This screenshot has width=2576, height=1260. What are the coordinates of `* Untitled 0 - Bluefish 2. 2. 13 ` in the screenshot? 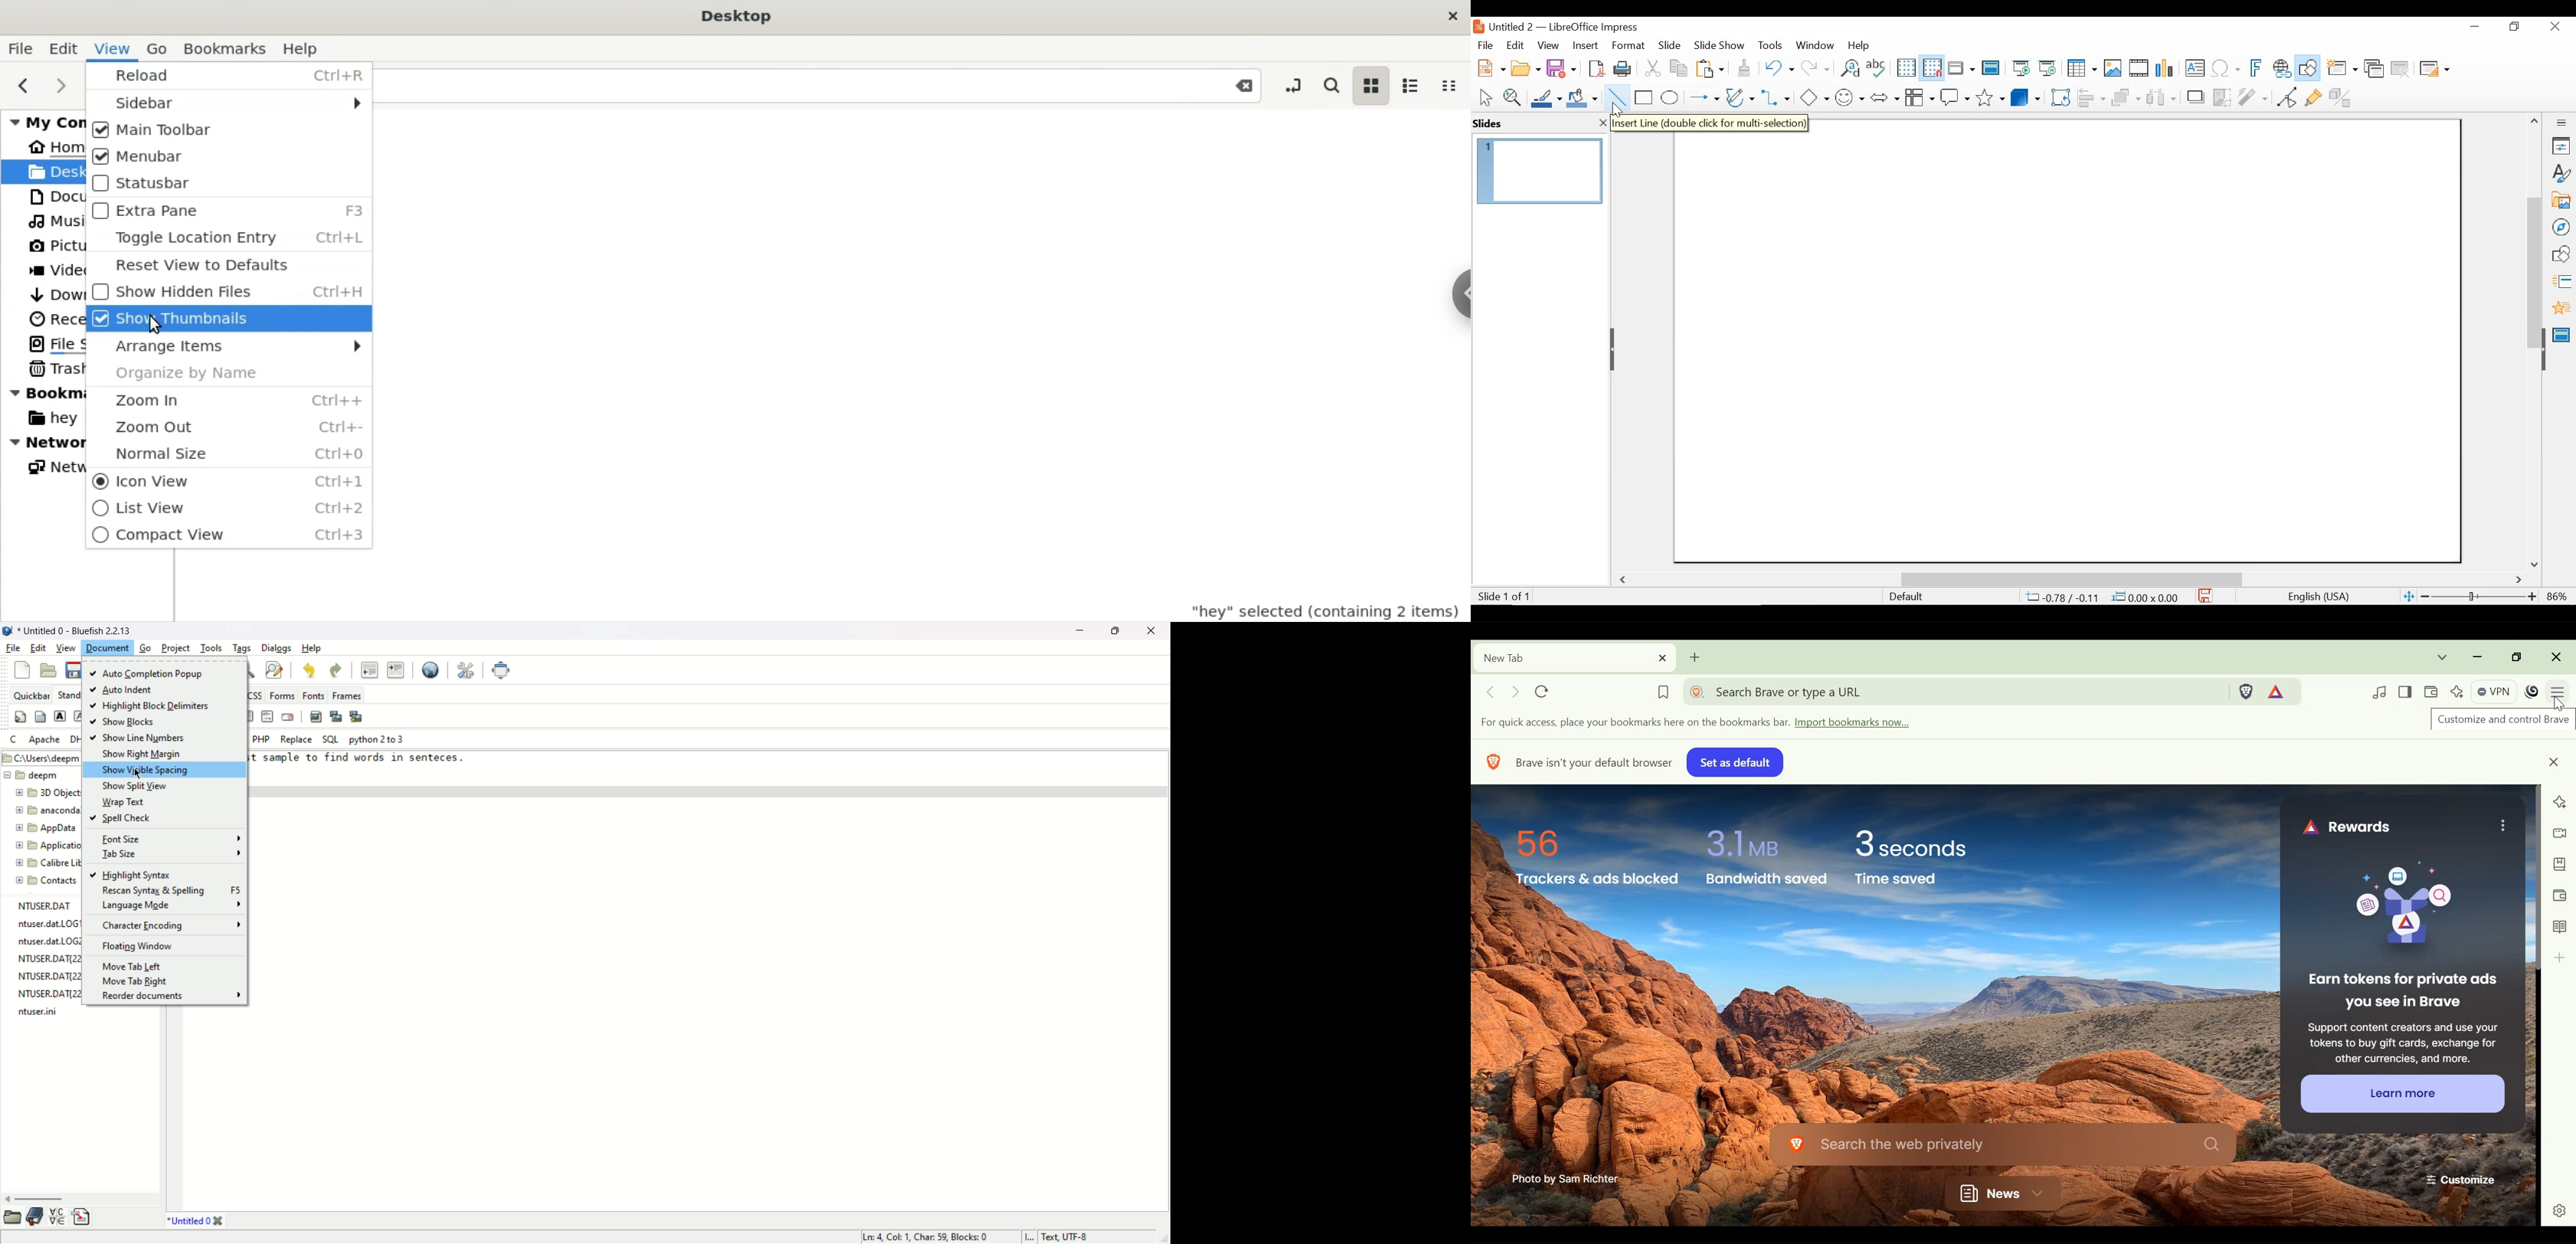 It's located at (79, 629).